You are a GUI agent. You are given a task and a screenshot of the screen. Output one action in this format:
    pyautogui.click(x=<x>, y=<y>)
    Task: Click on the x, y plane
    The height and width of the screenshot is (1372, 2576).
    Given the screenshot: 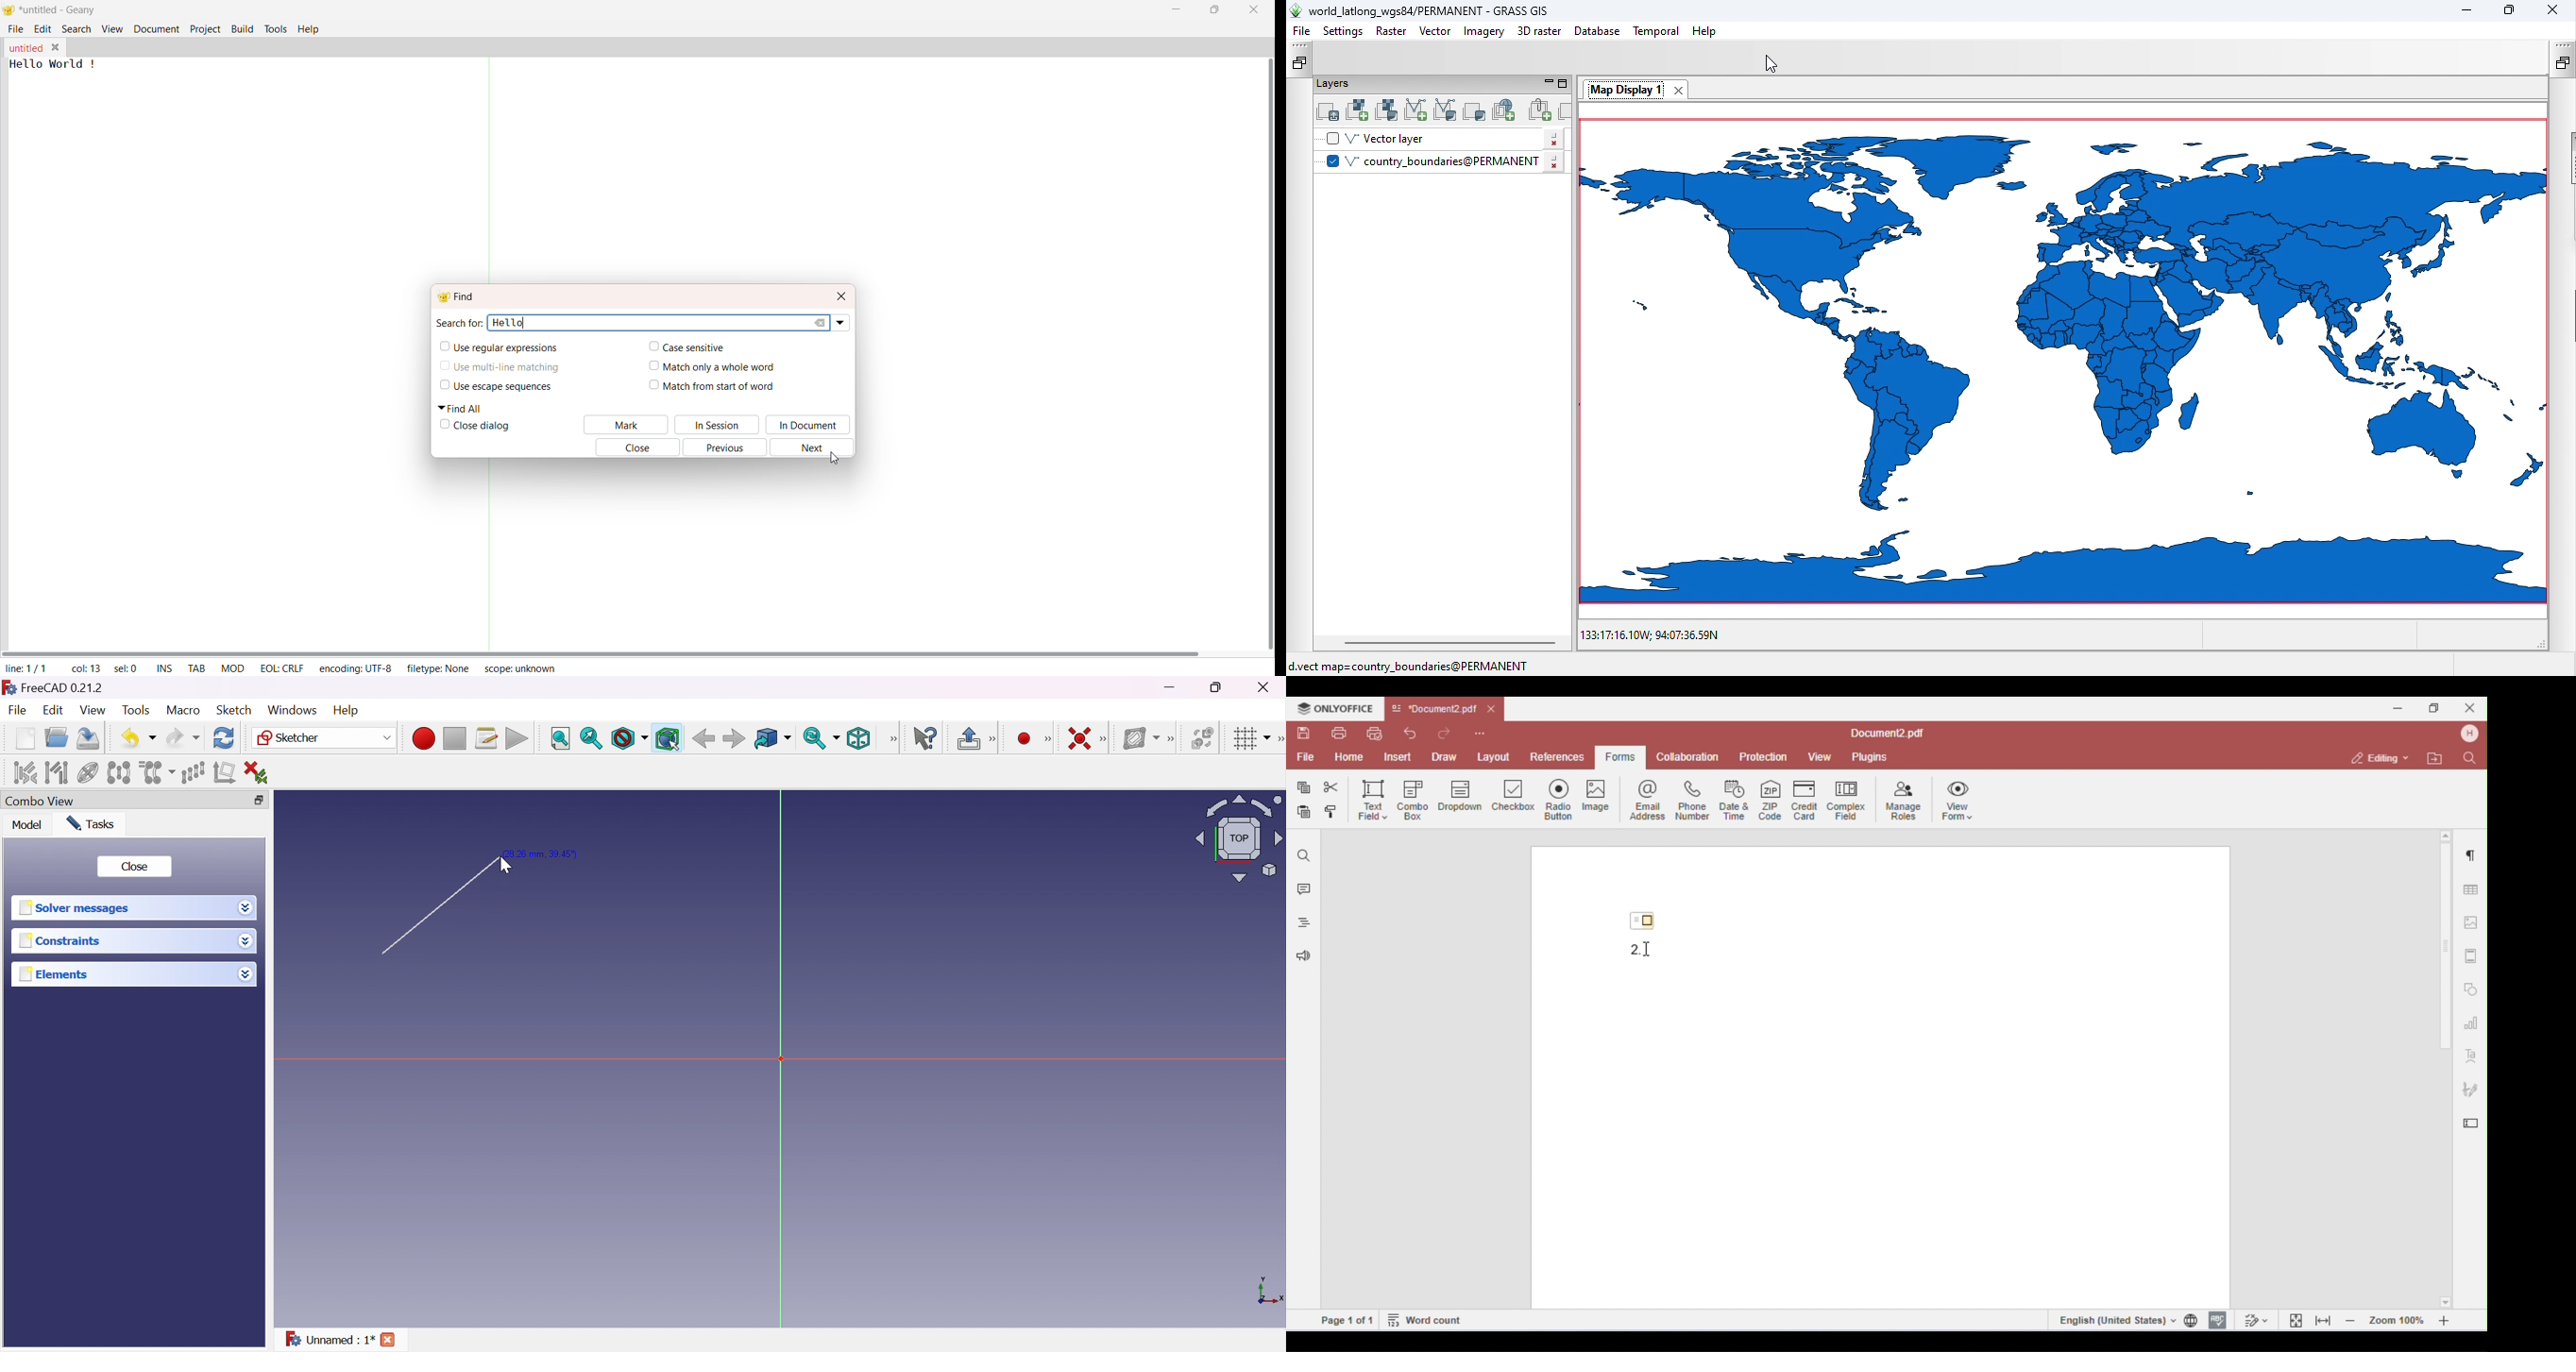 What is the action you would take?
    pyautogui.click(x=1270, y=1292)
    